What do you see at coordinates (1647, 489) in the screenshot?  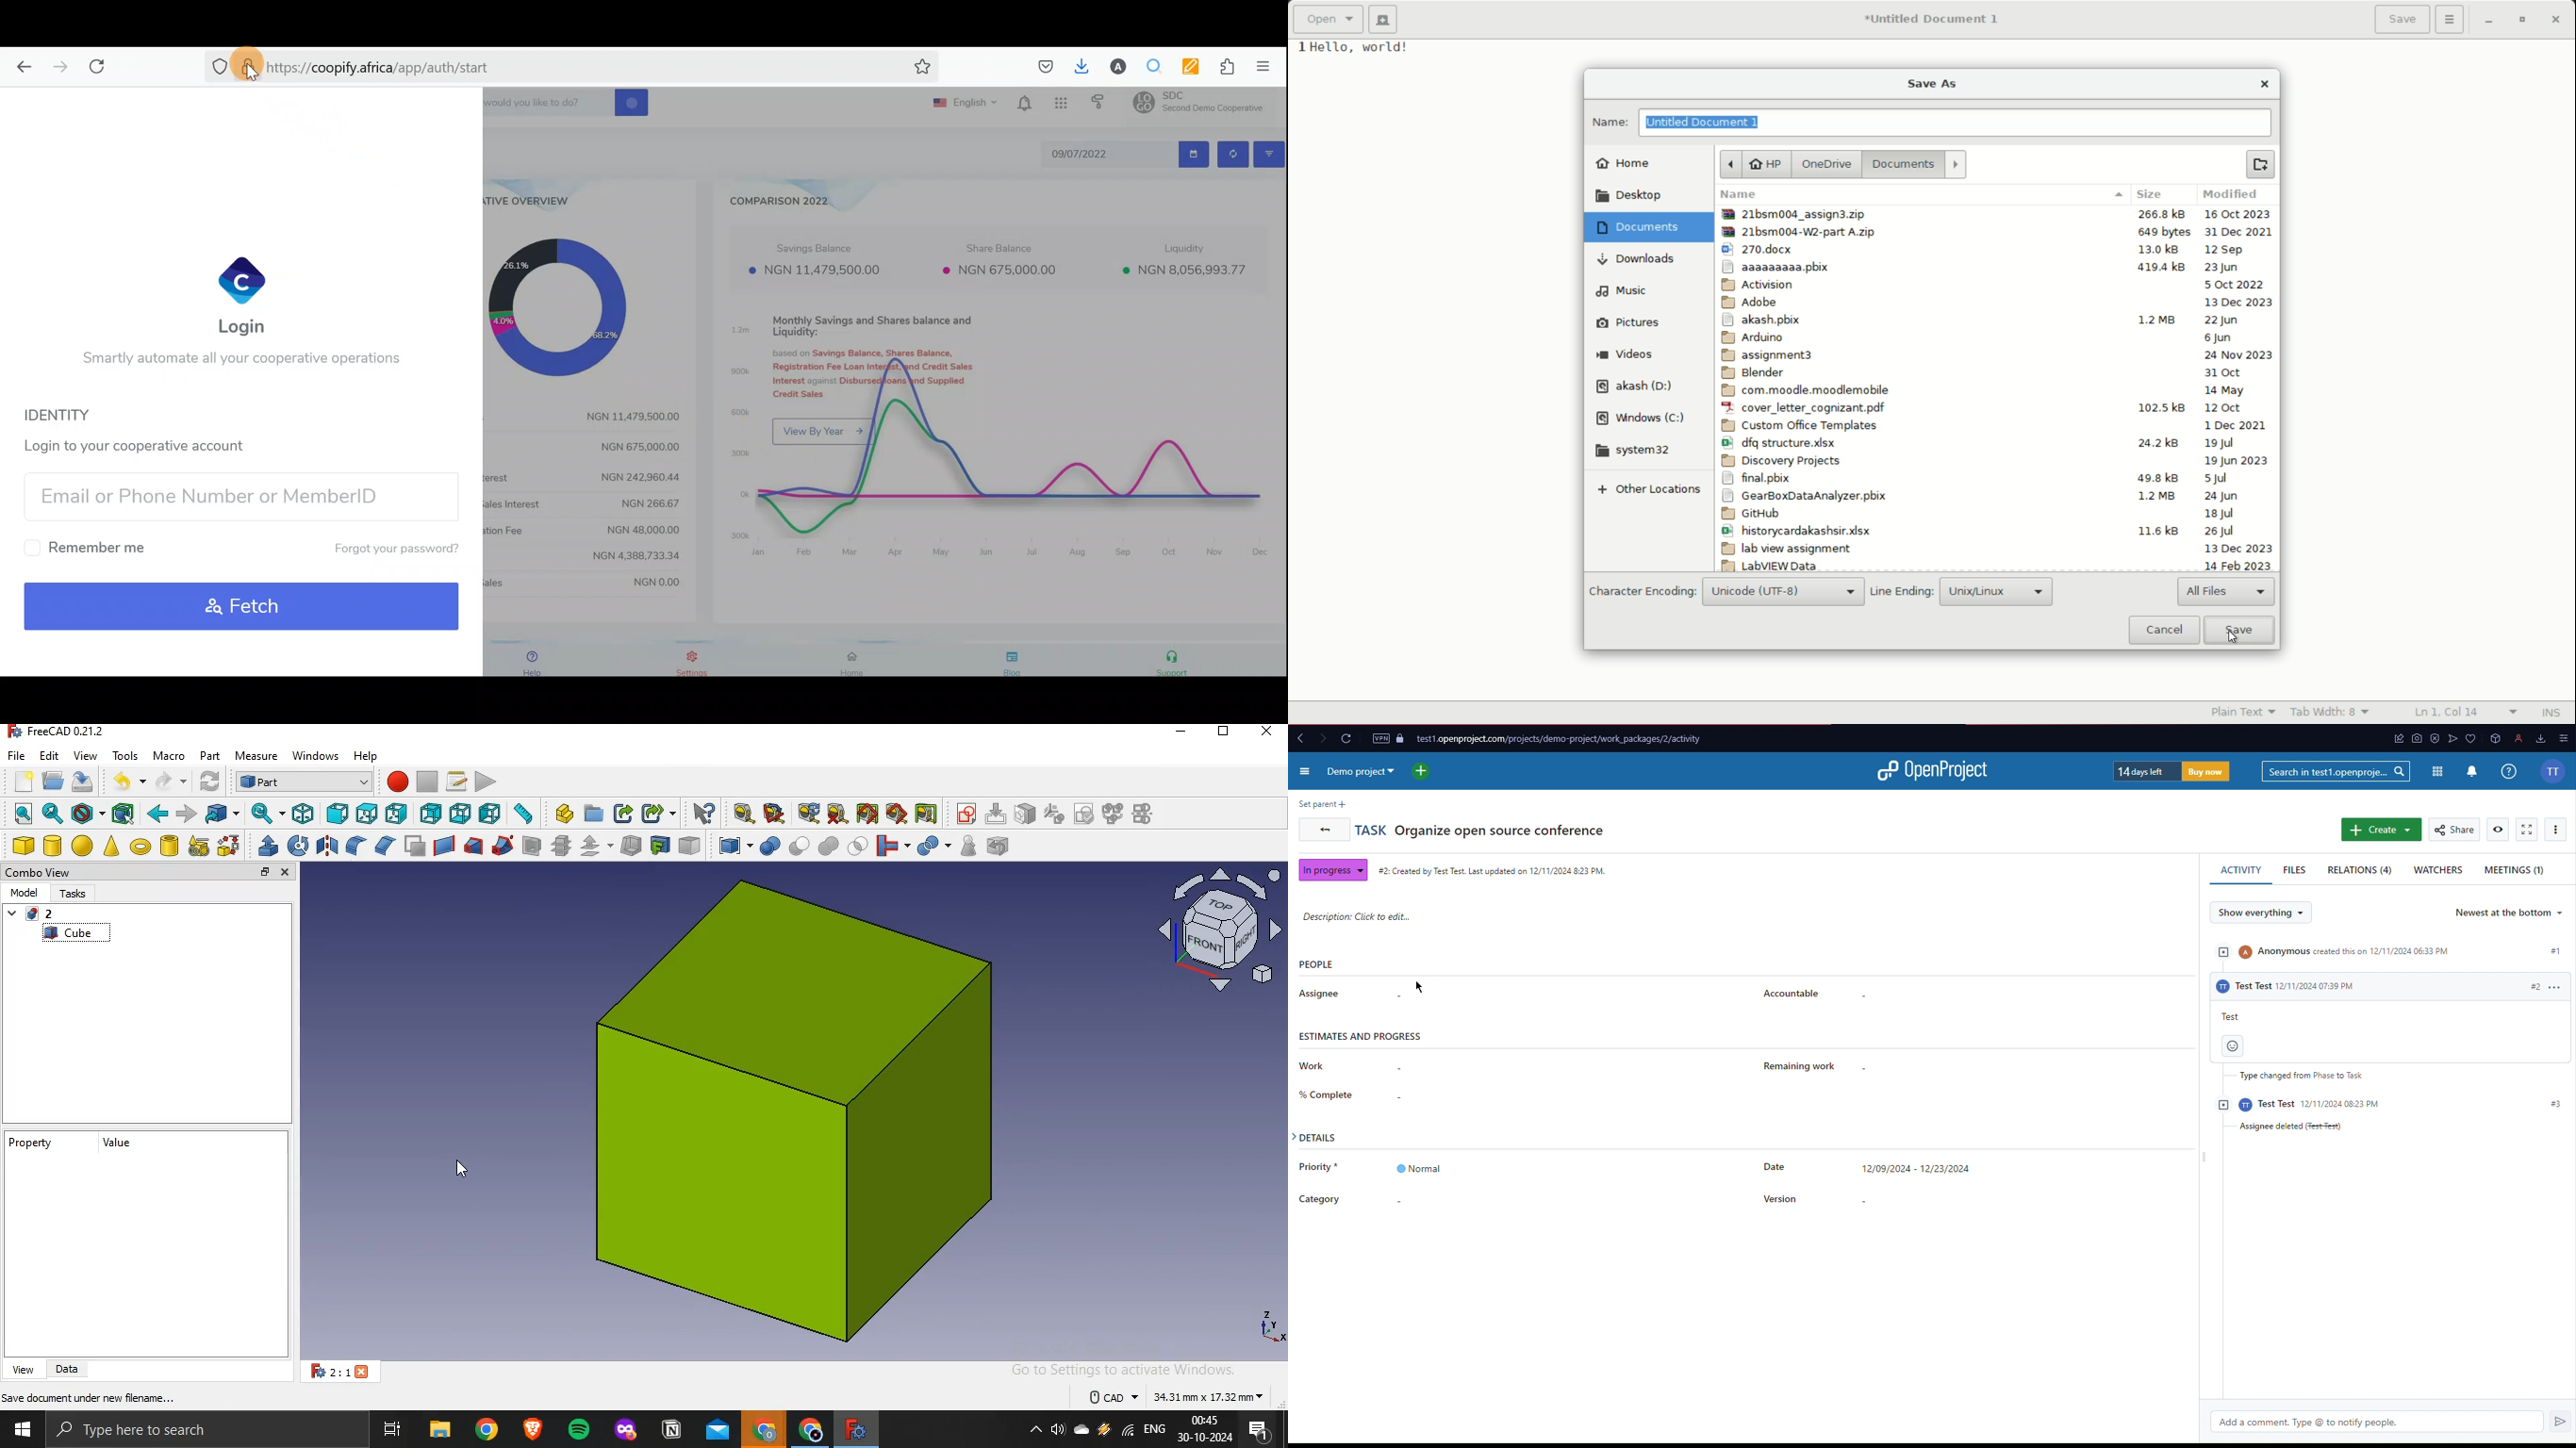 I see `Add other locations` at bounding box center [1647, 489].